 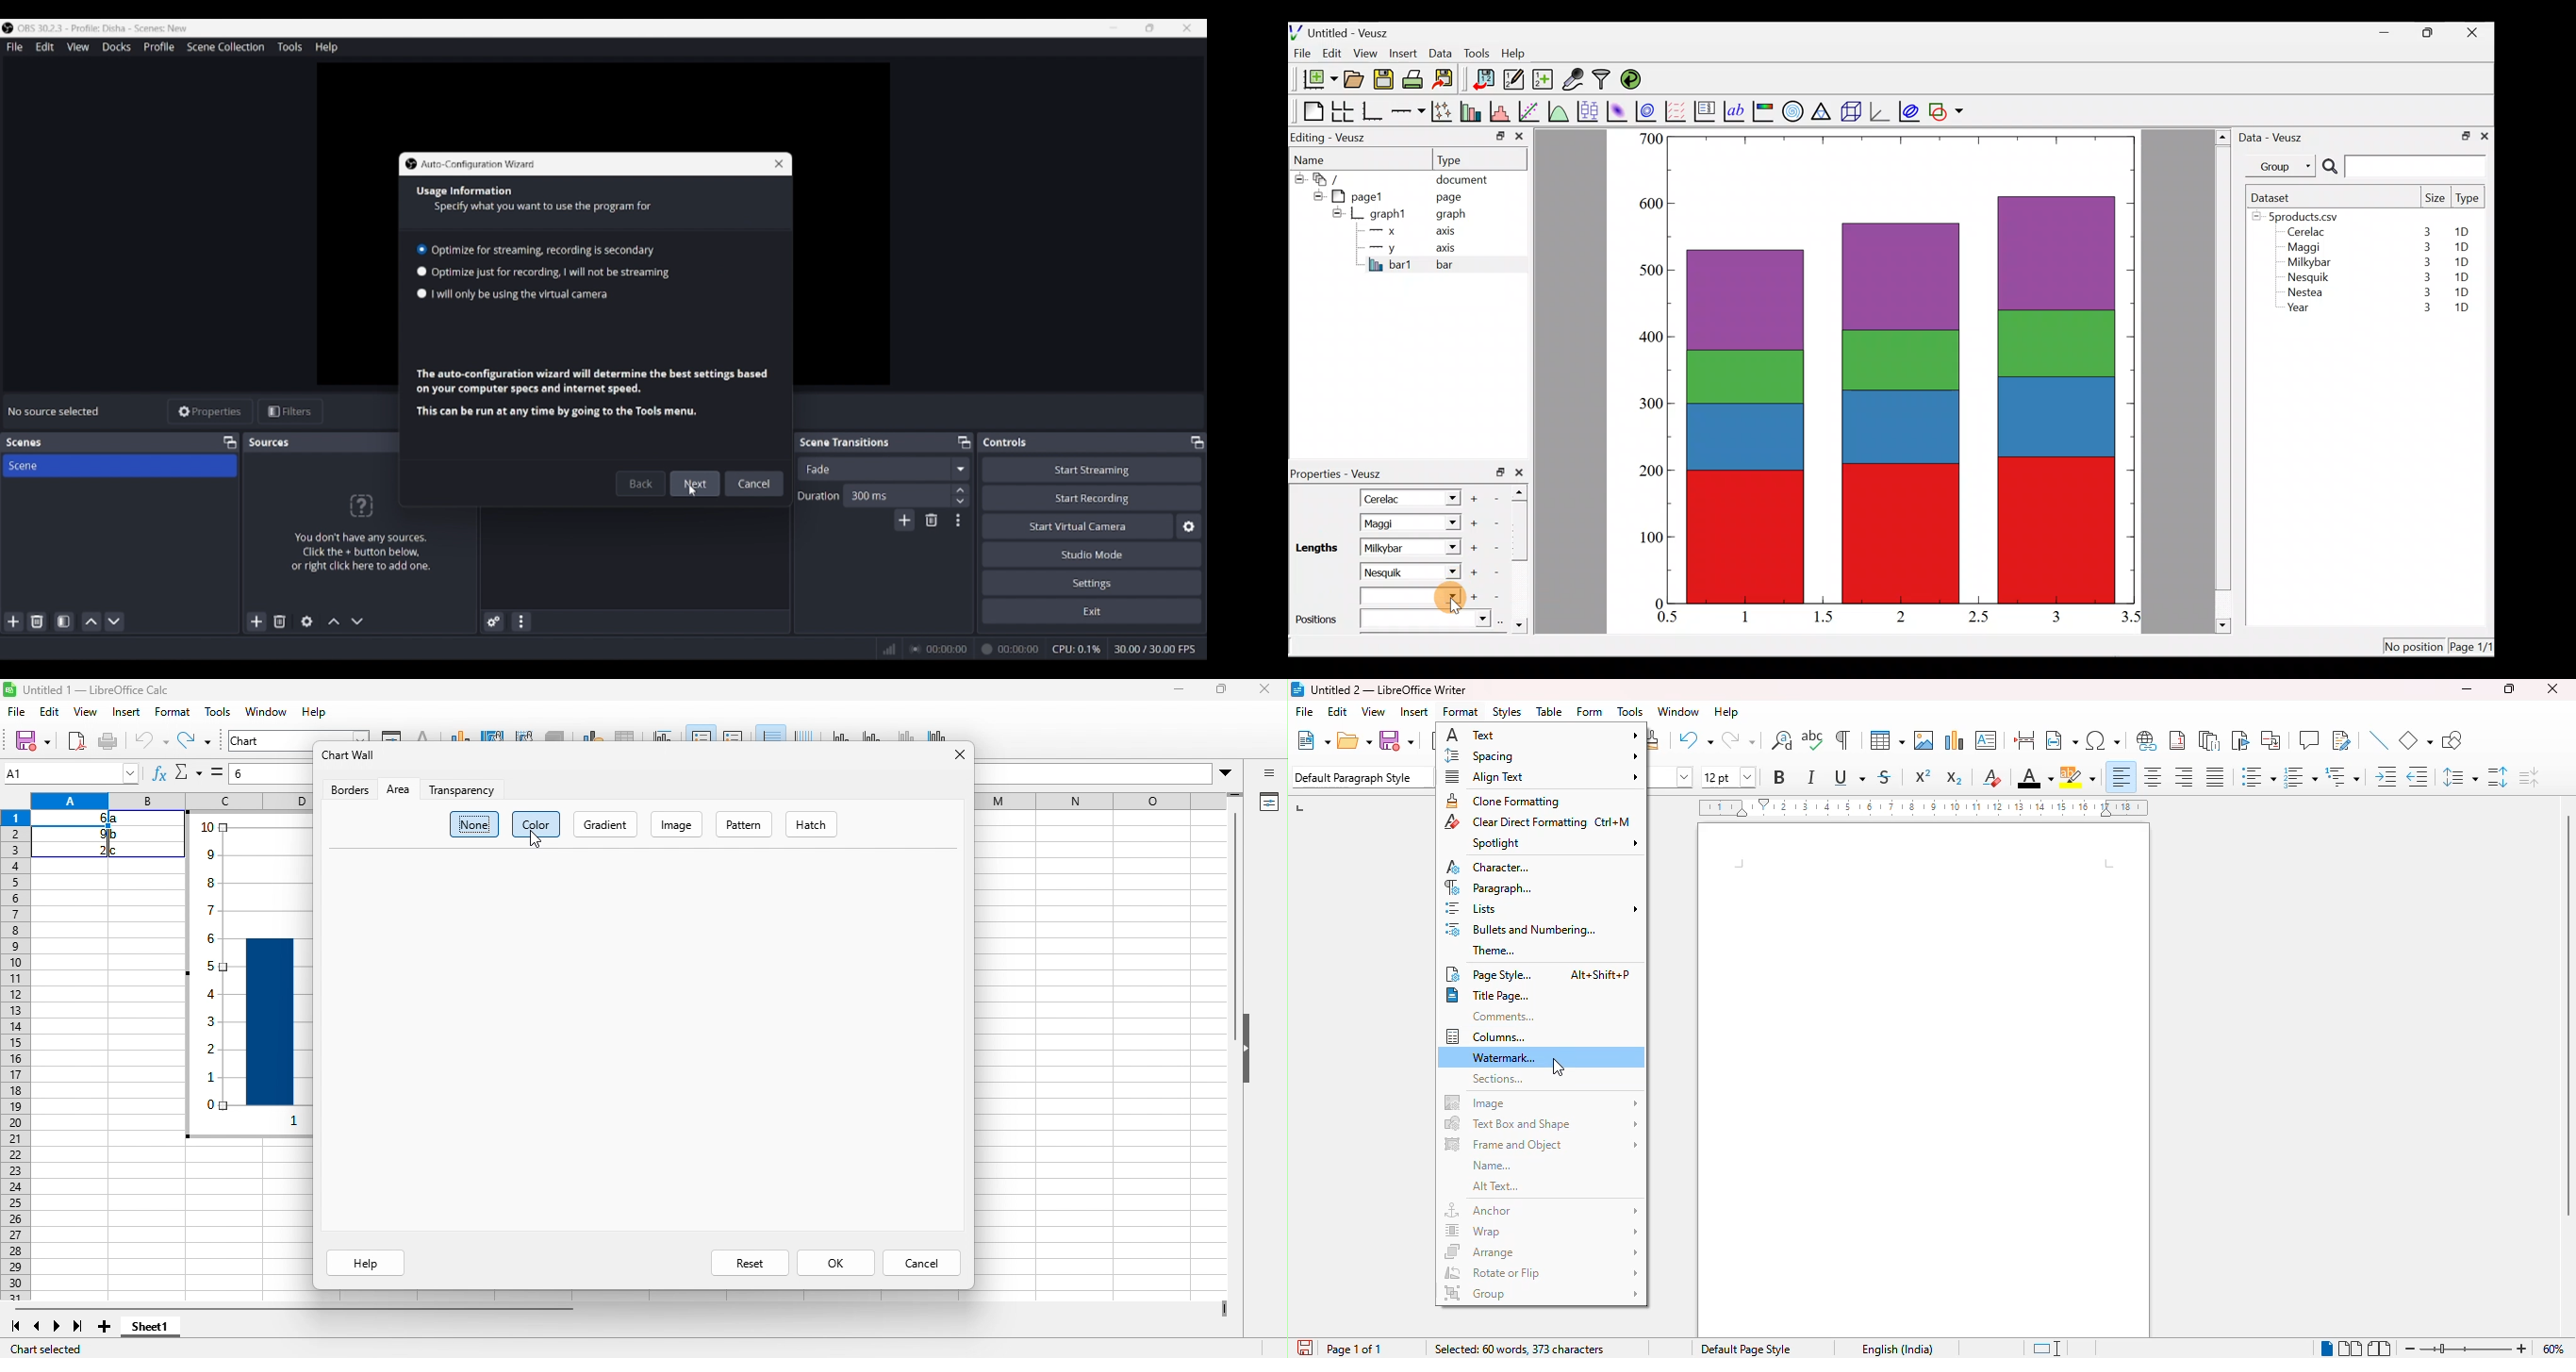 What do you see at coordinates (1479, 597) in the screenshot?
I see `Add another item` at bounding box center [1479, 597].